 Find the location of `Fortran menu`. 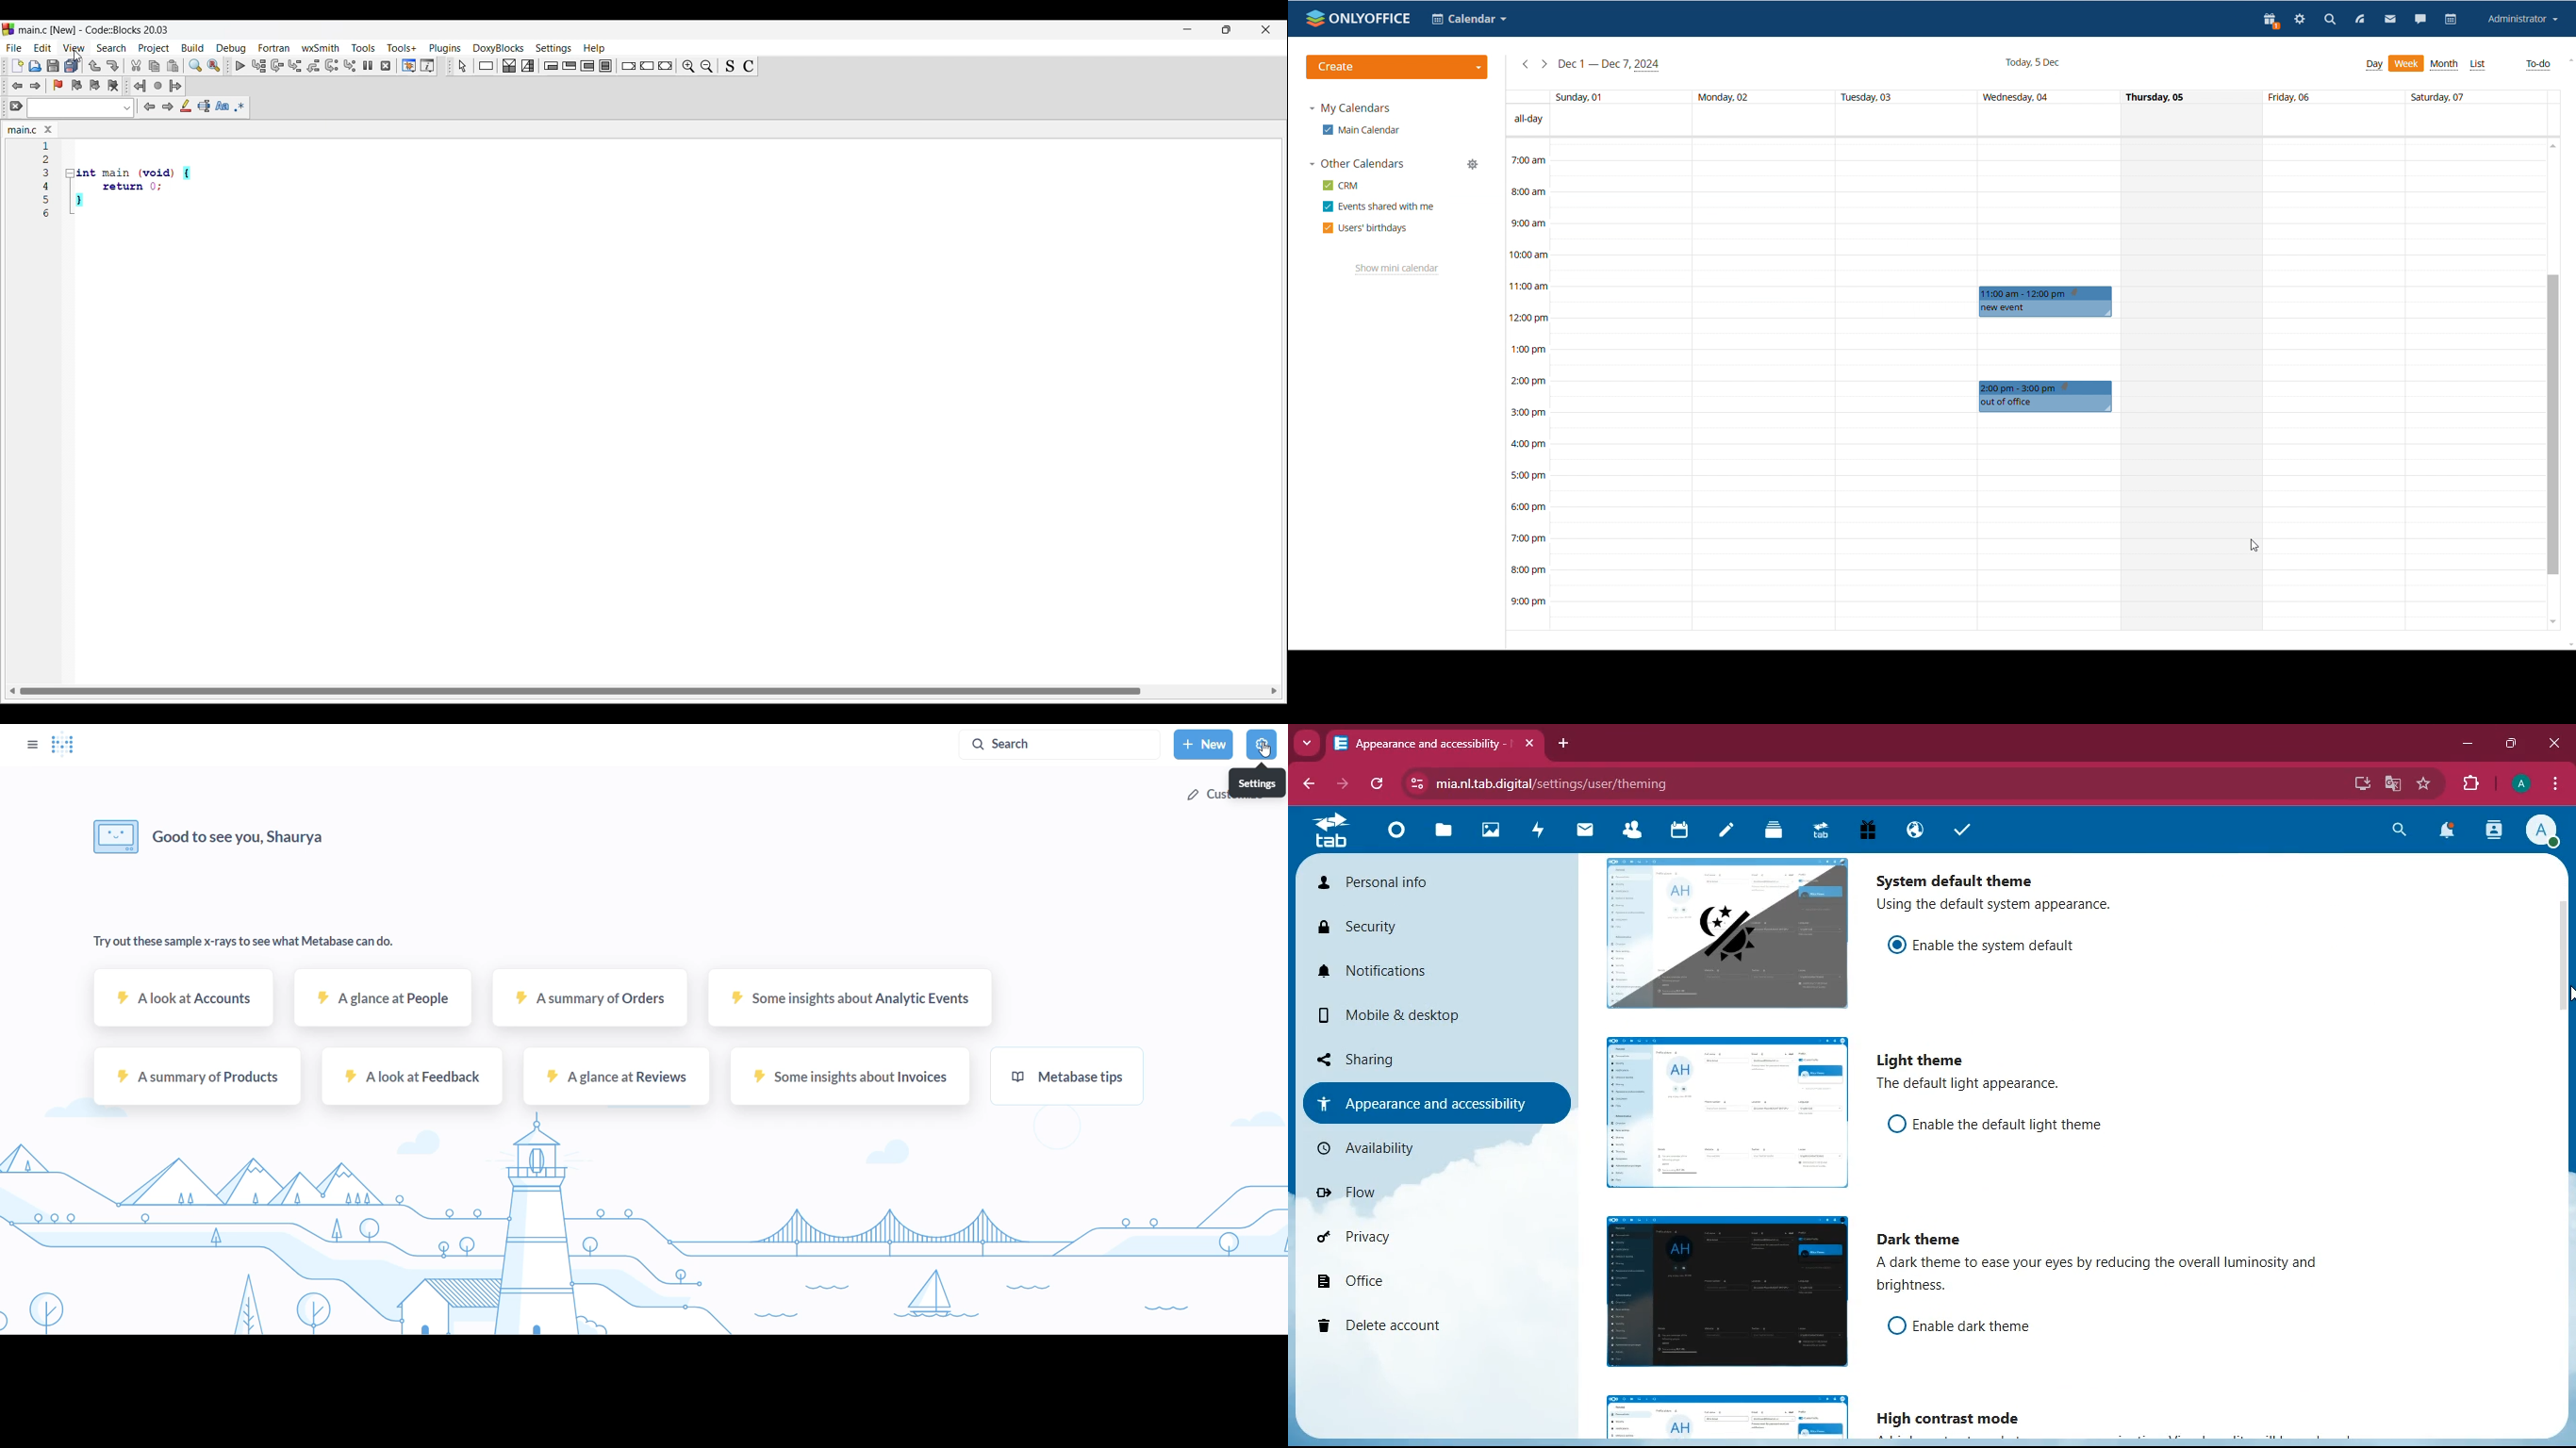

Fortran menu is located at coordinates (274, 48).